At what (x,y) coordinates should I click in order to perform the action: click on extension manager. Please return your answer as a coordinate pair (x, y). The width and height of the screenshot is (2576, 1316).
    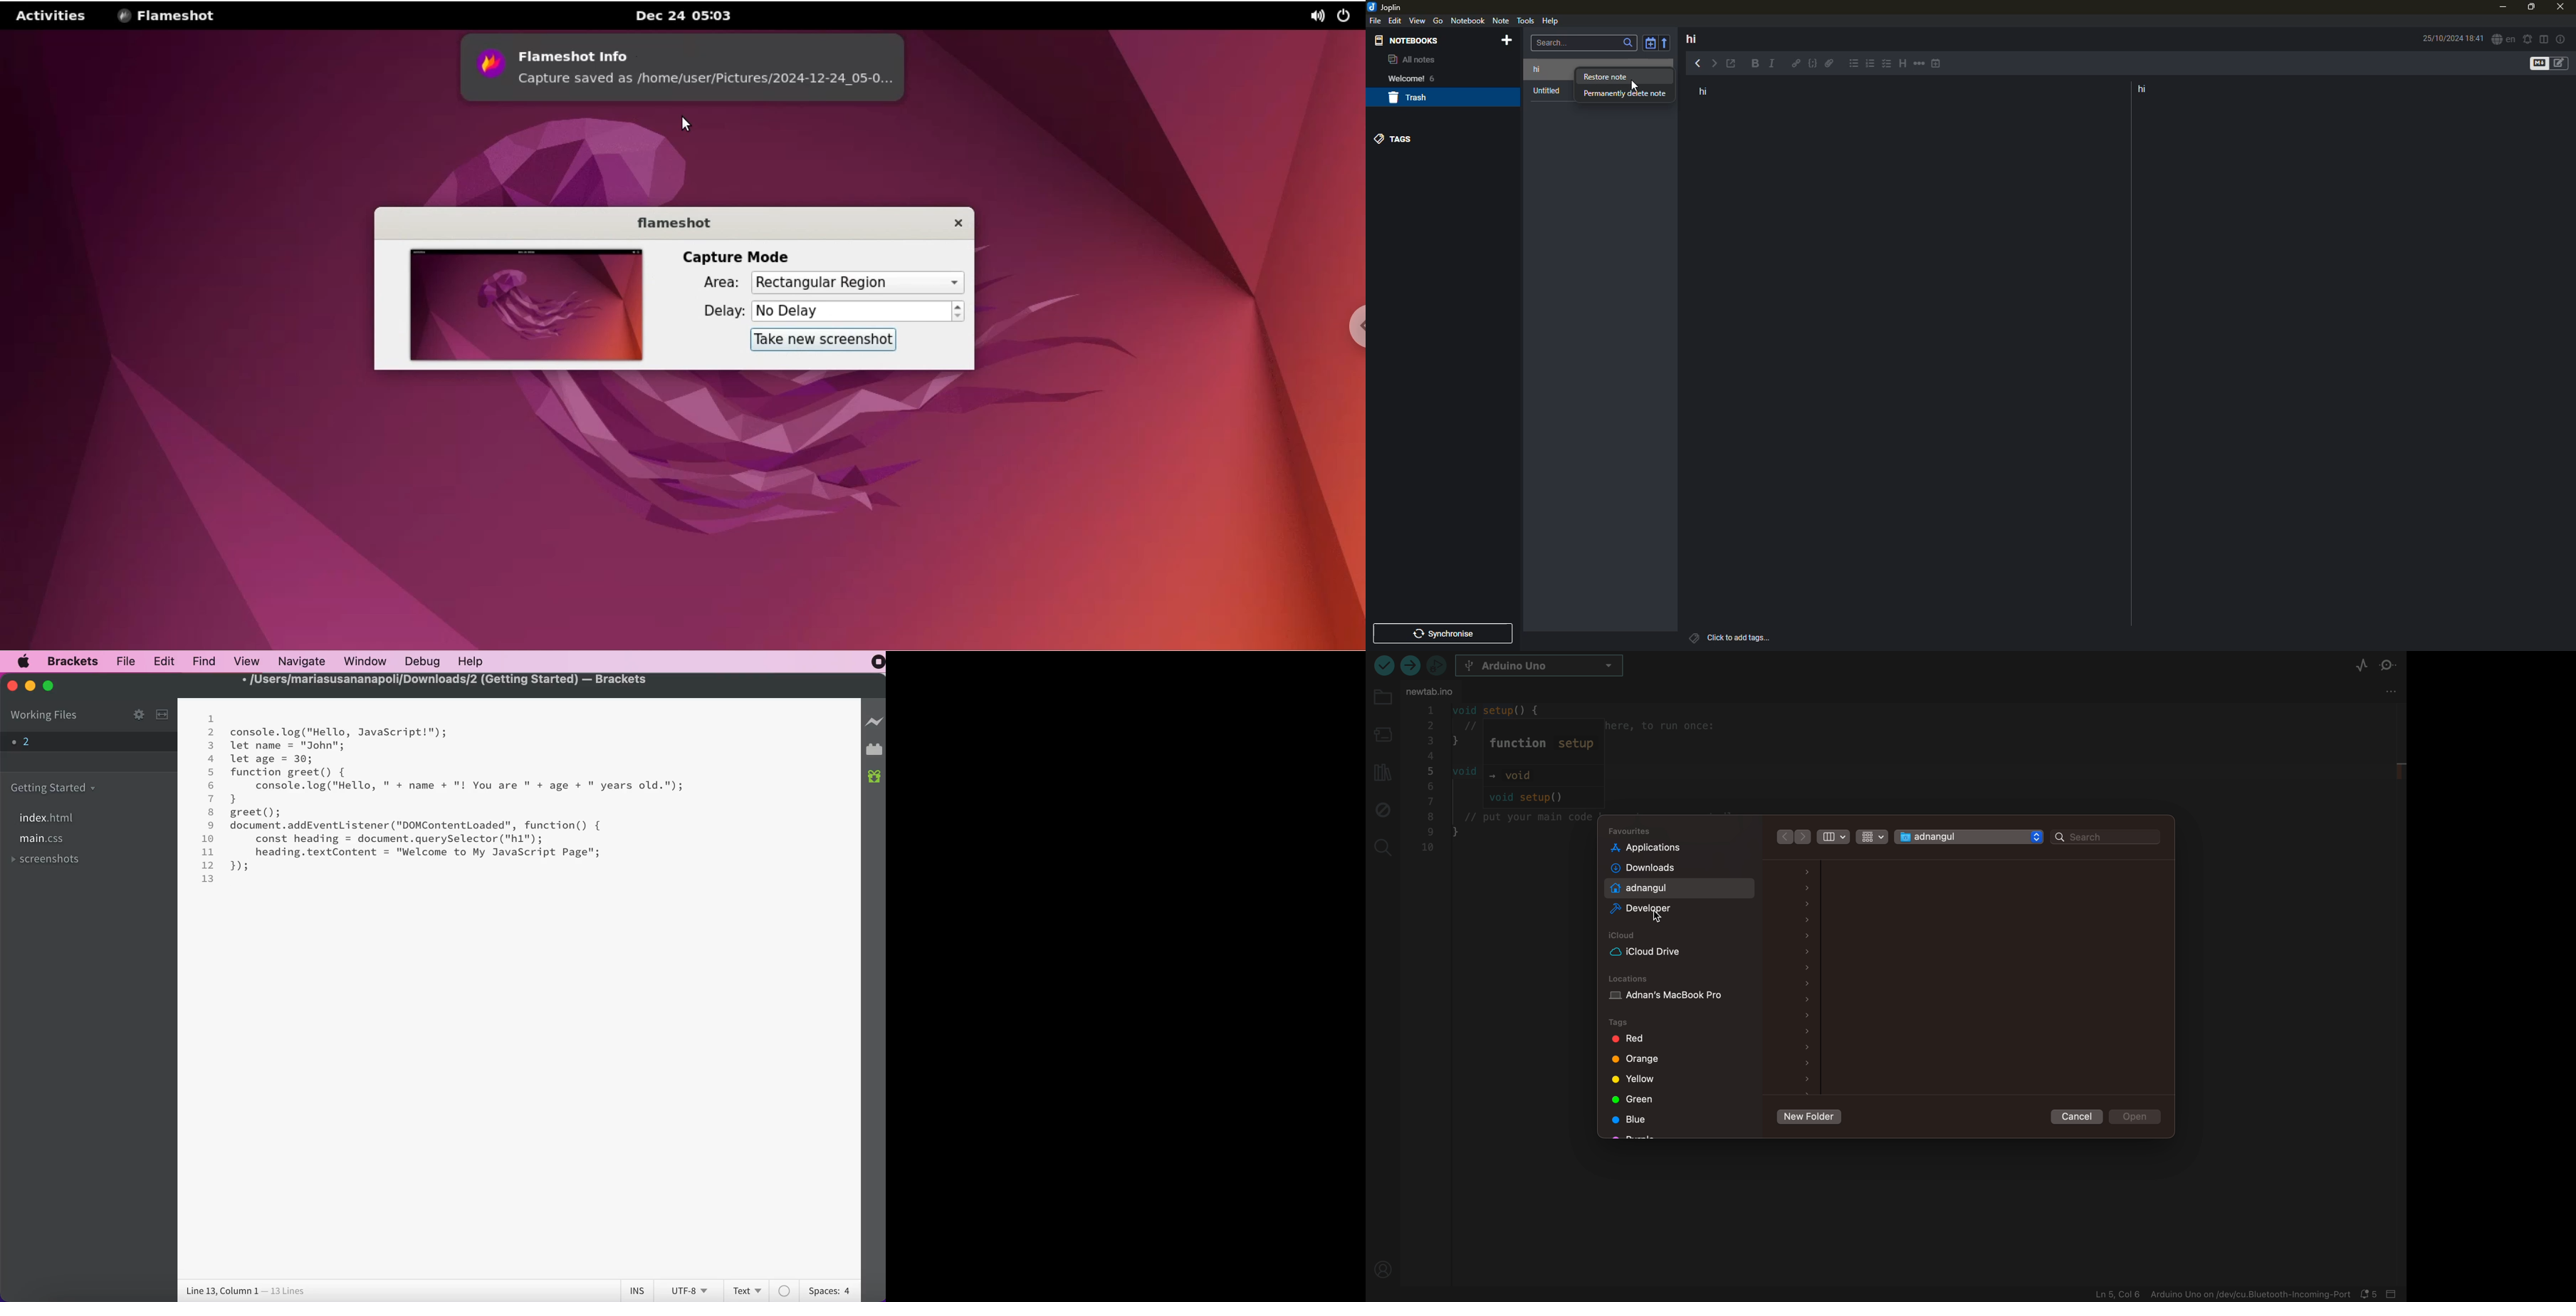
    Looking at the image, I should click on (874, 750).